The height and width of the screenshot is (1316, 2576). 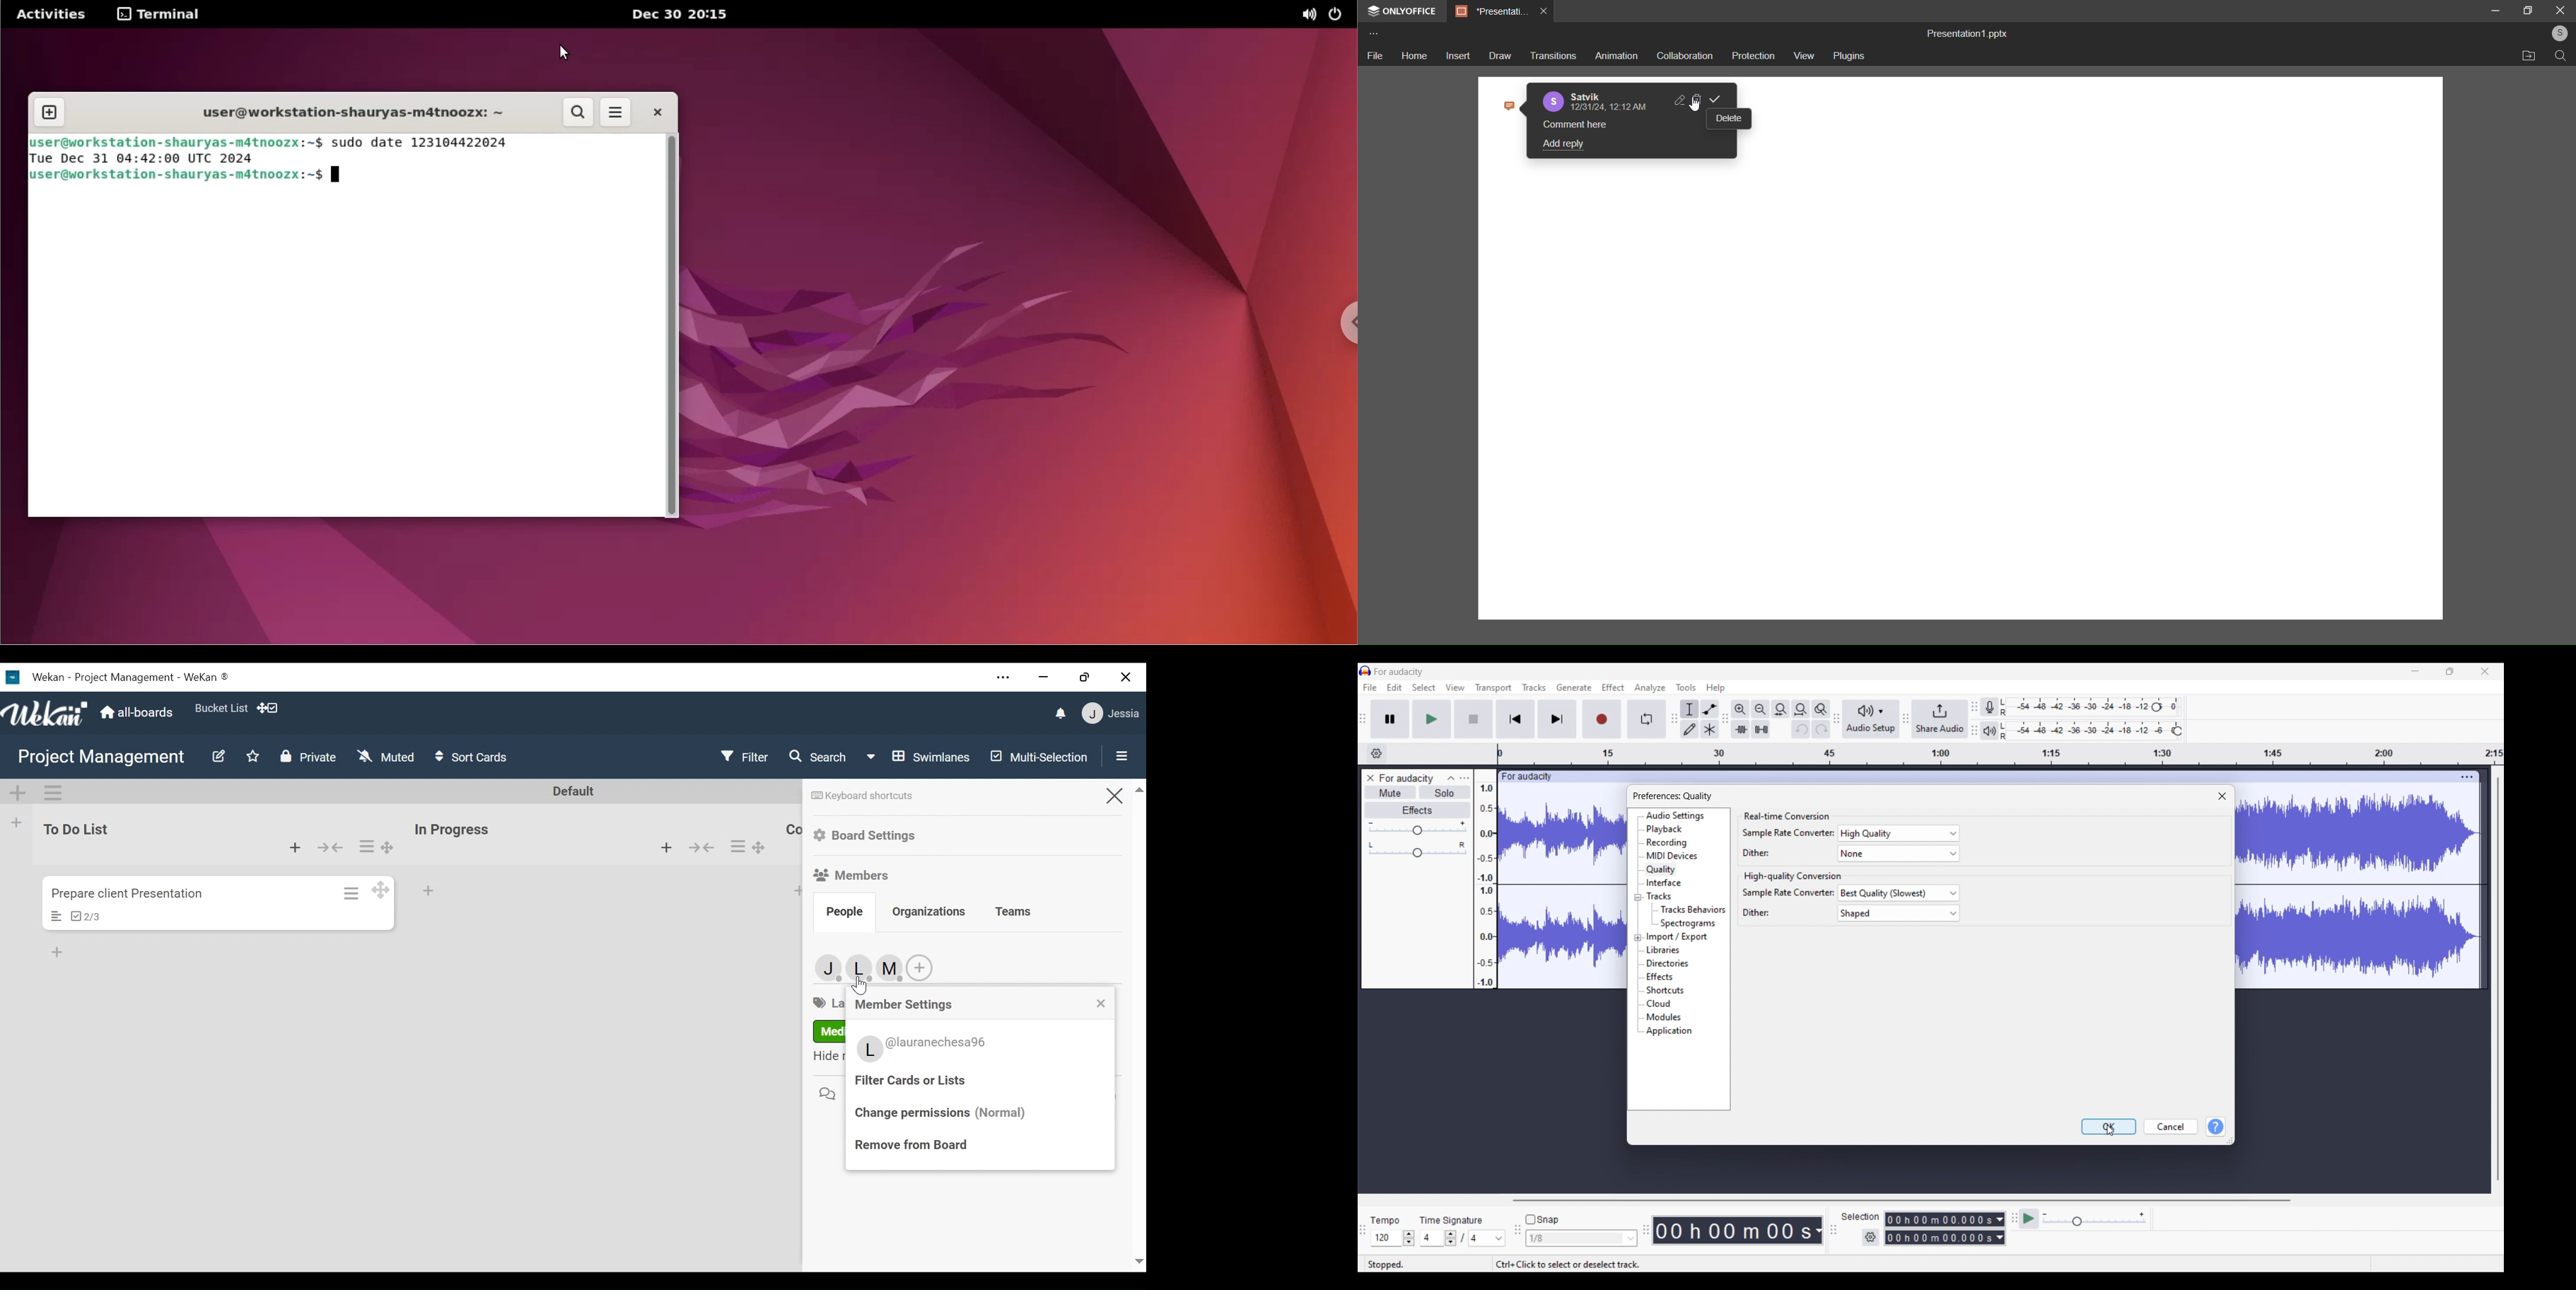 What do you see at coordinates (1789, 893) in the screenshot?
I see `sample rate converter` at bounding box center [1789, 893].